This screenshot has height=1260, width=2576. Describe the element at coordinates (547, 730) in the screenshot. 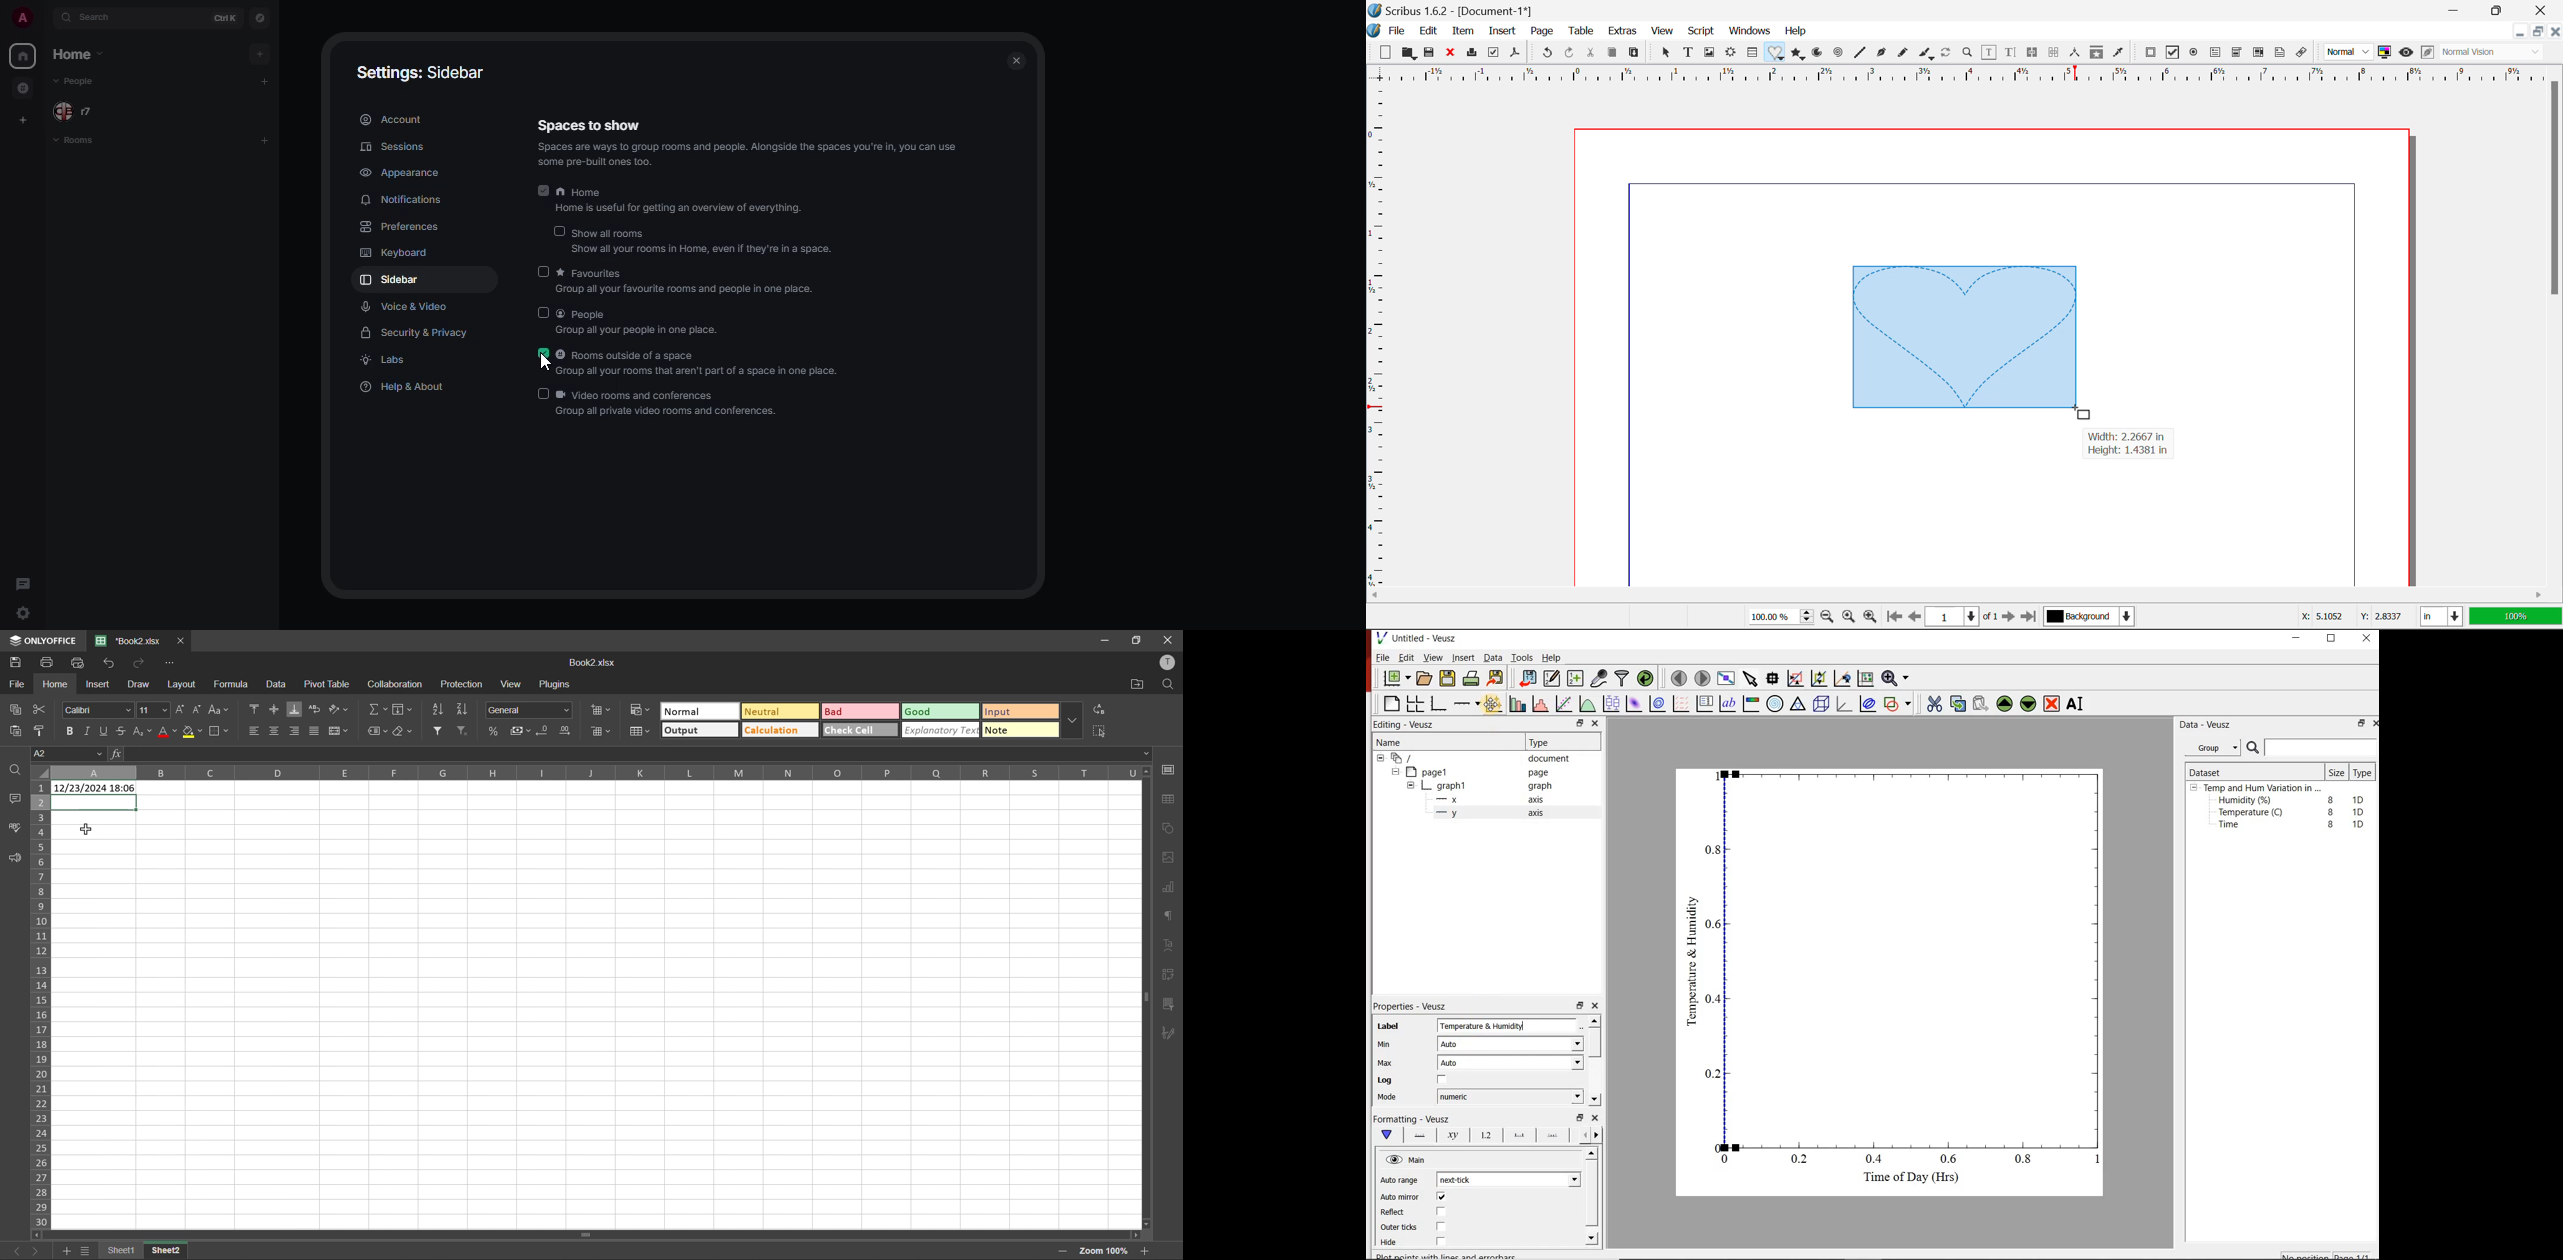

I see `decrease decimal` at that location.